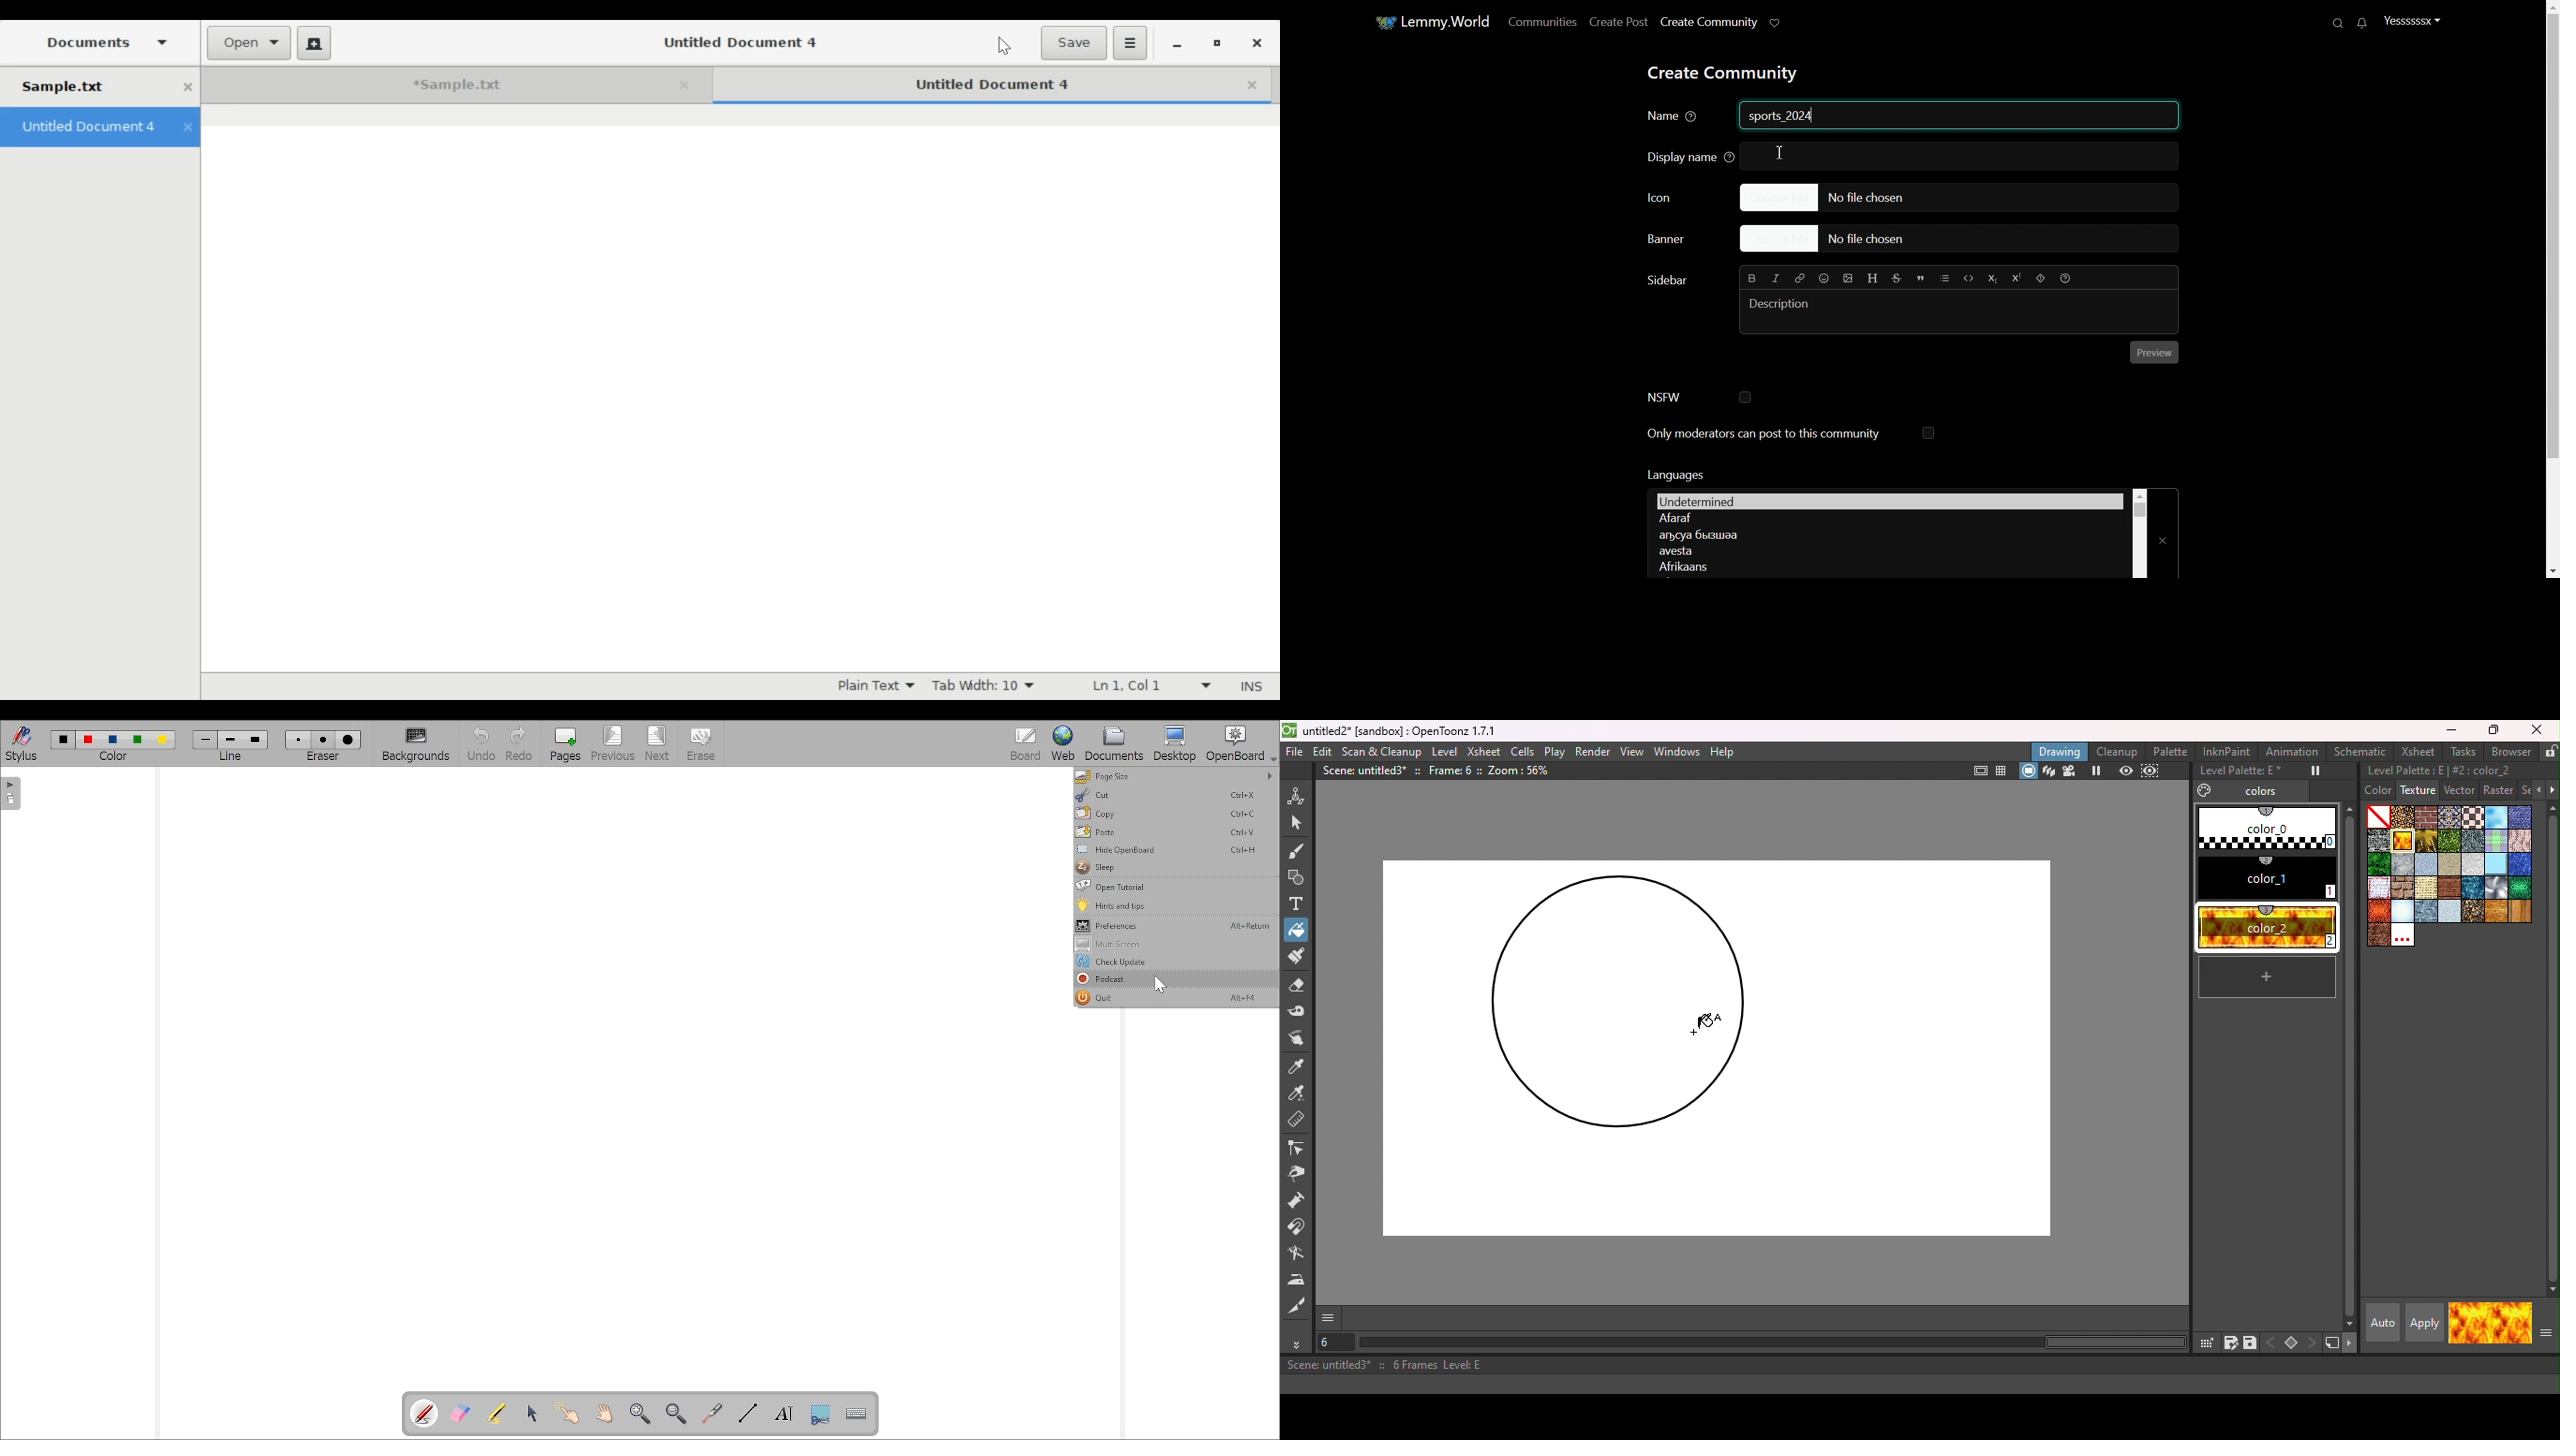 The width and height of the screenshot is (2576, 1456). What do you see at coordinates (1161, 979) in the screenshot?
I see `Podcast` at bounding box center [1161, 979].